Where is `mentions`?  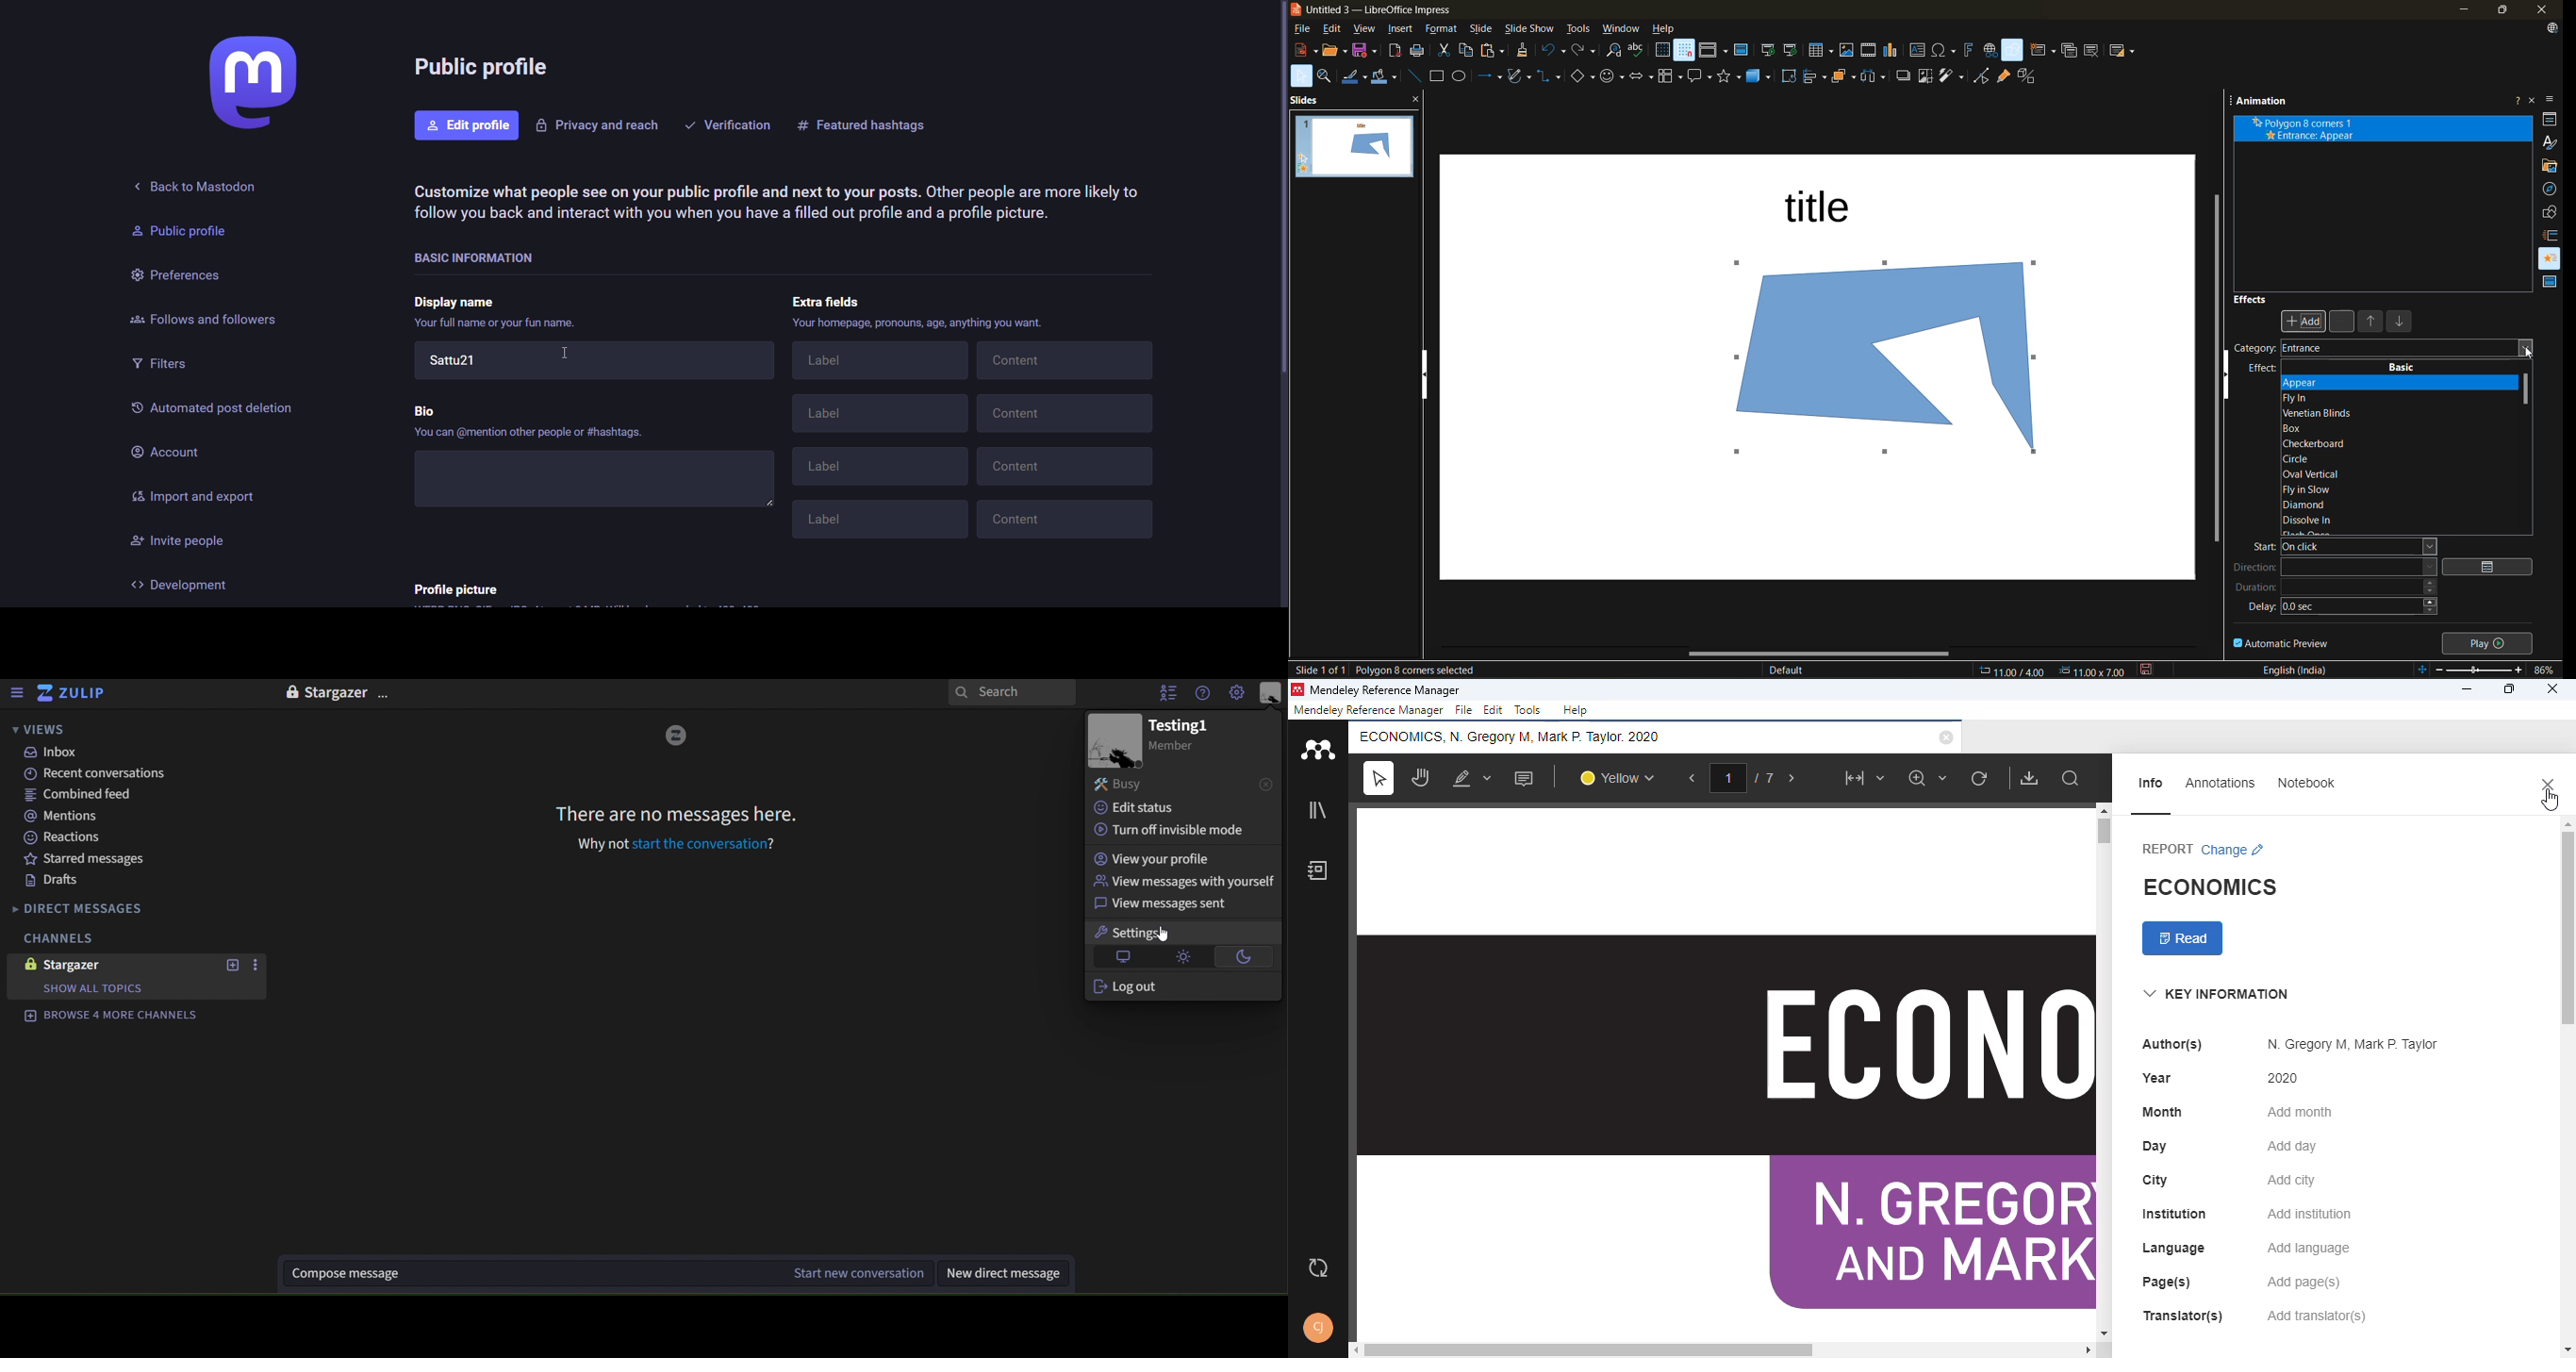
mentions is located at coordinates (67, 817).